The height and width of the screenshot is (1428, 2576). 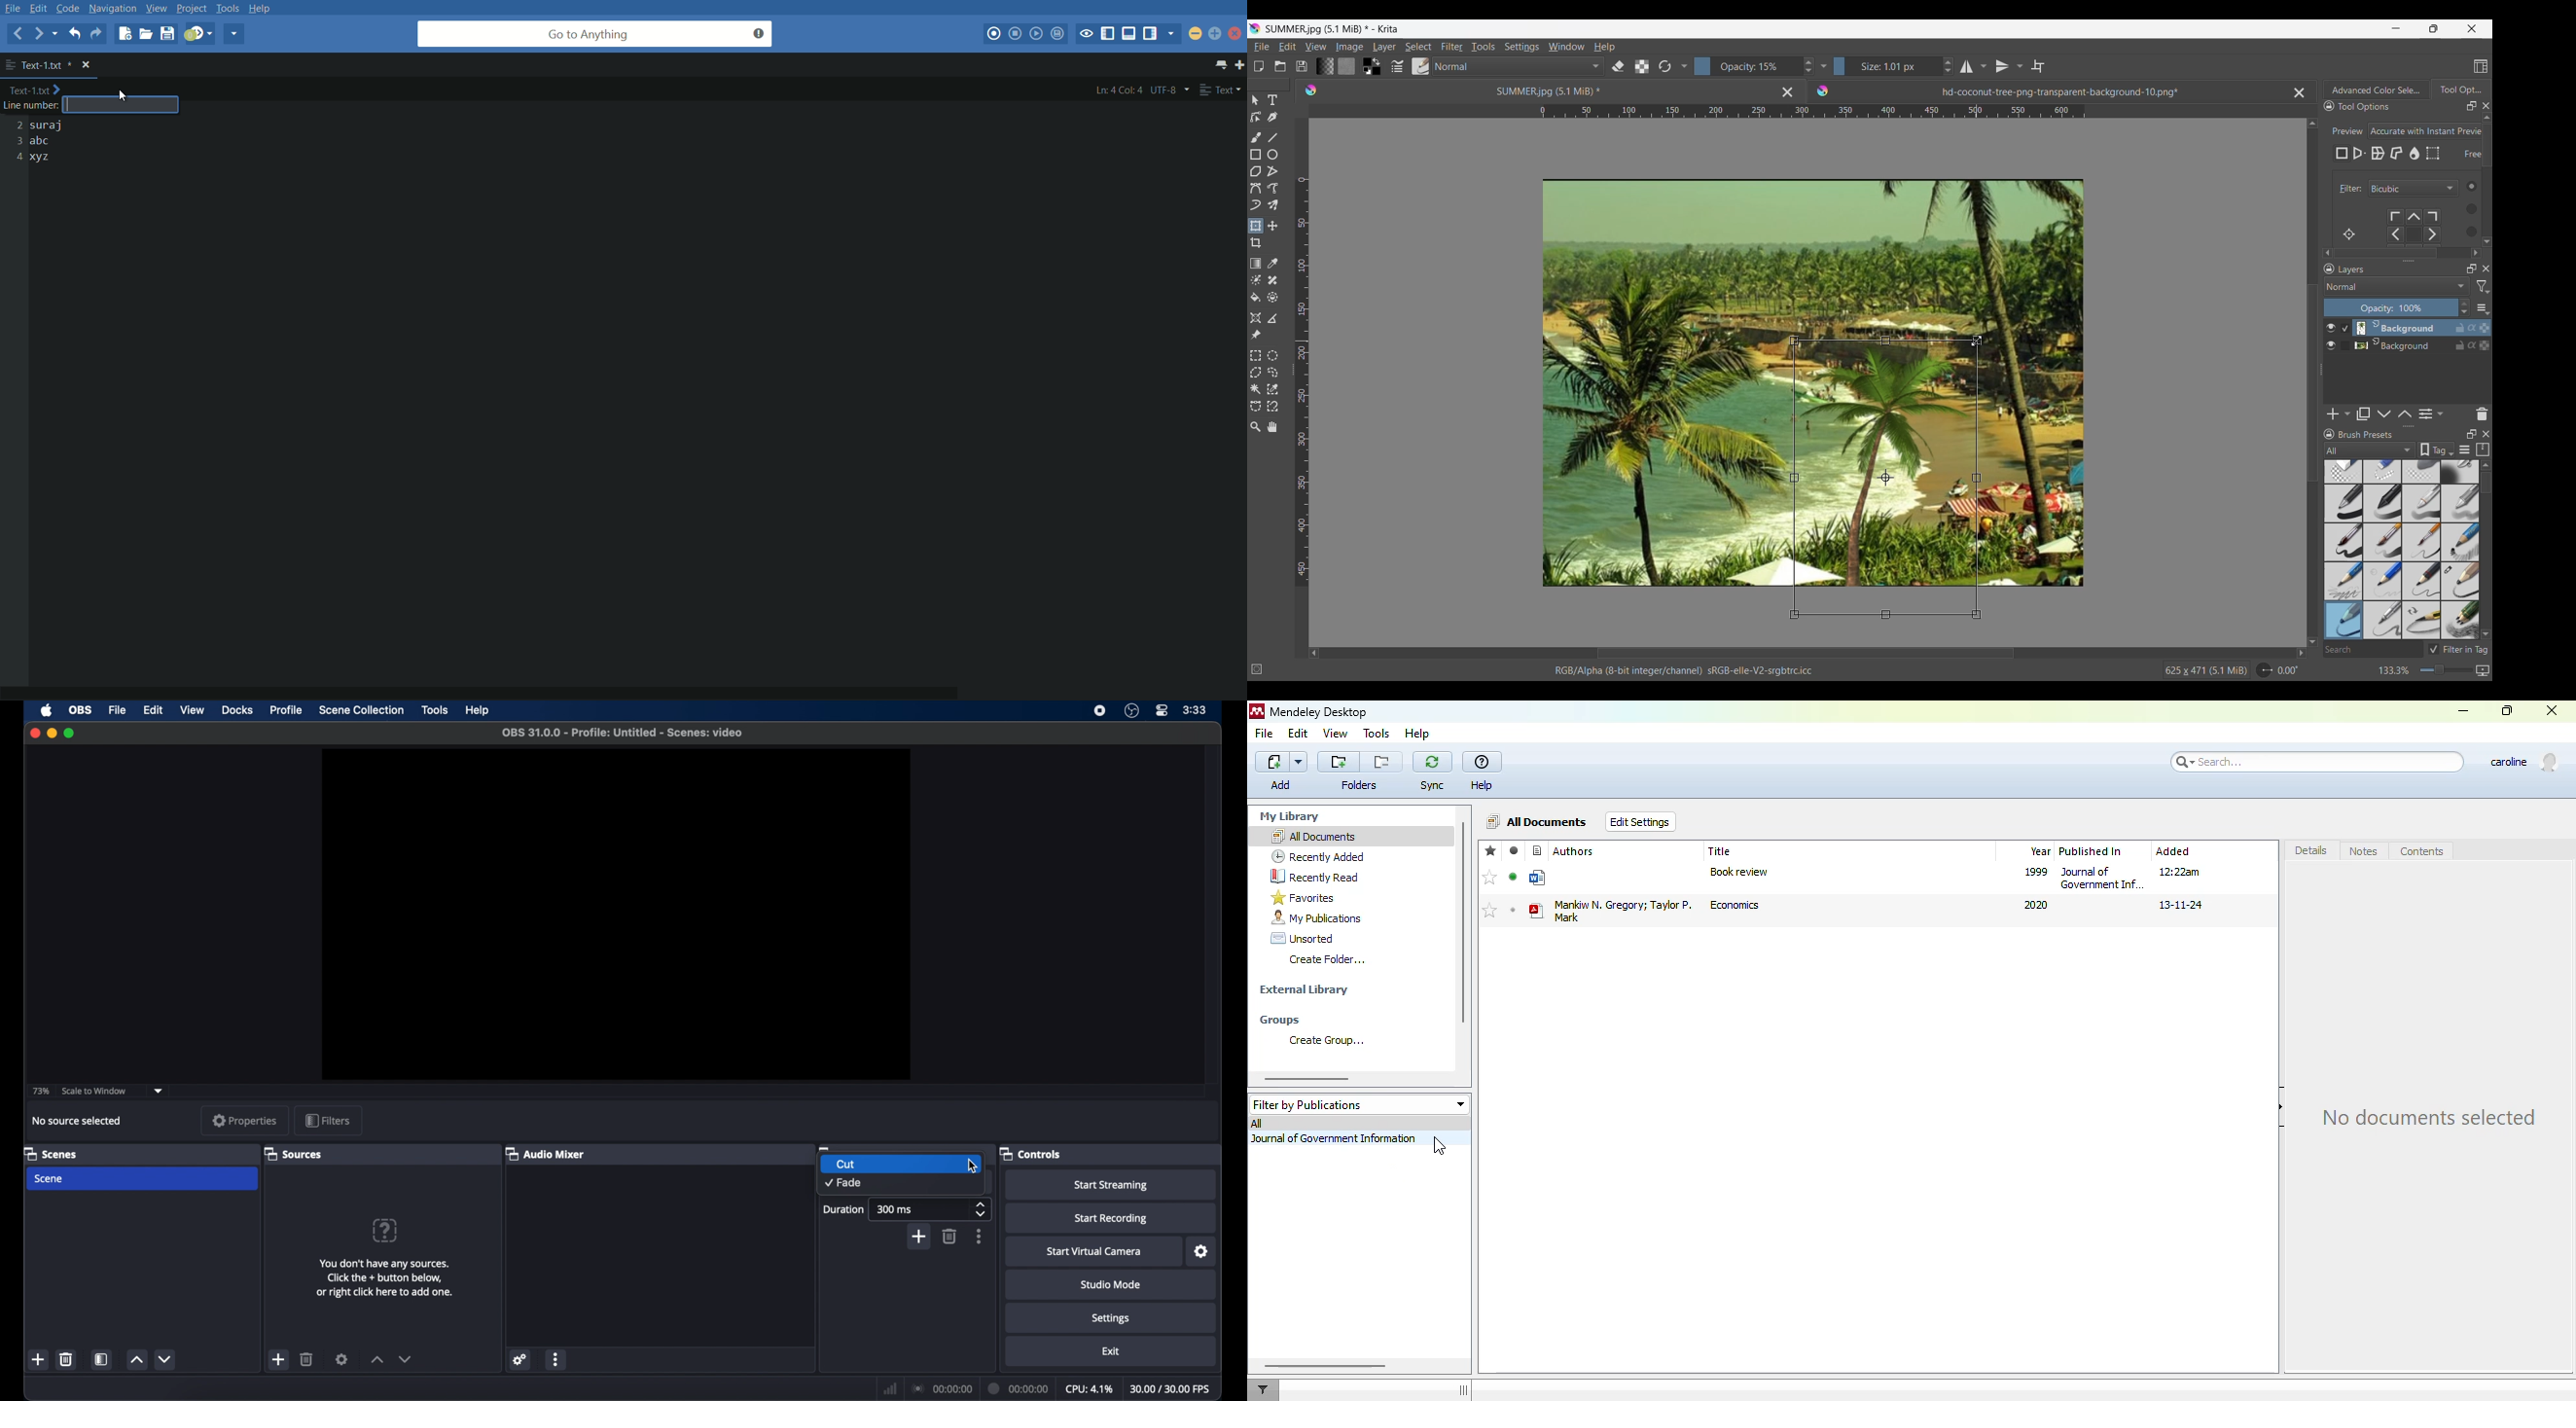 What do you see at coordinates (391, 1286) in the screenshot?
I see `You don't have any sources.
Click the + button below,
or right click here to add one.` at bounding box center [391, 1286].